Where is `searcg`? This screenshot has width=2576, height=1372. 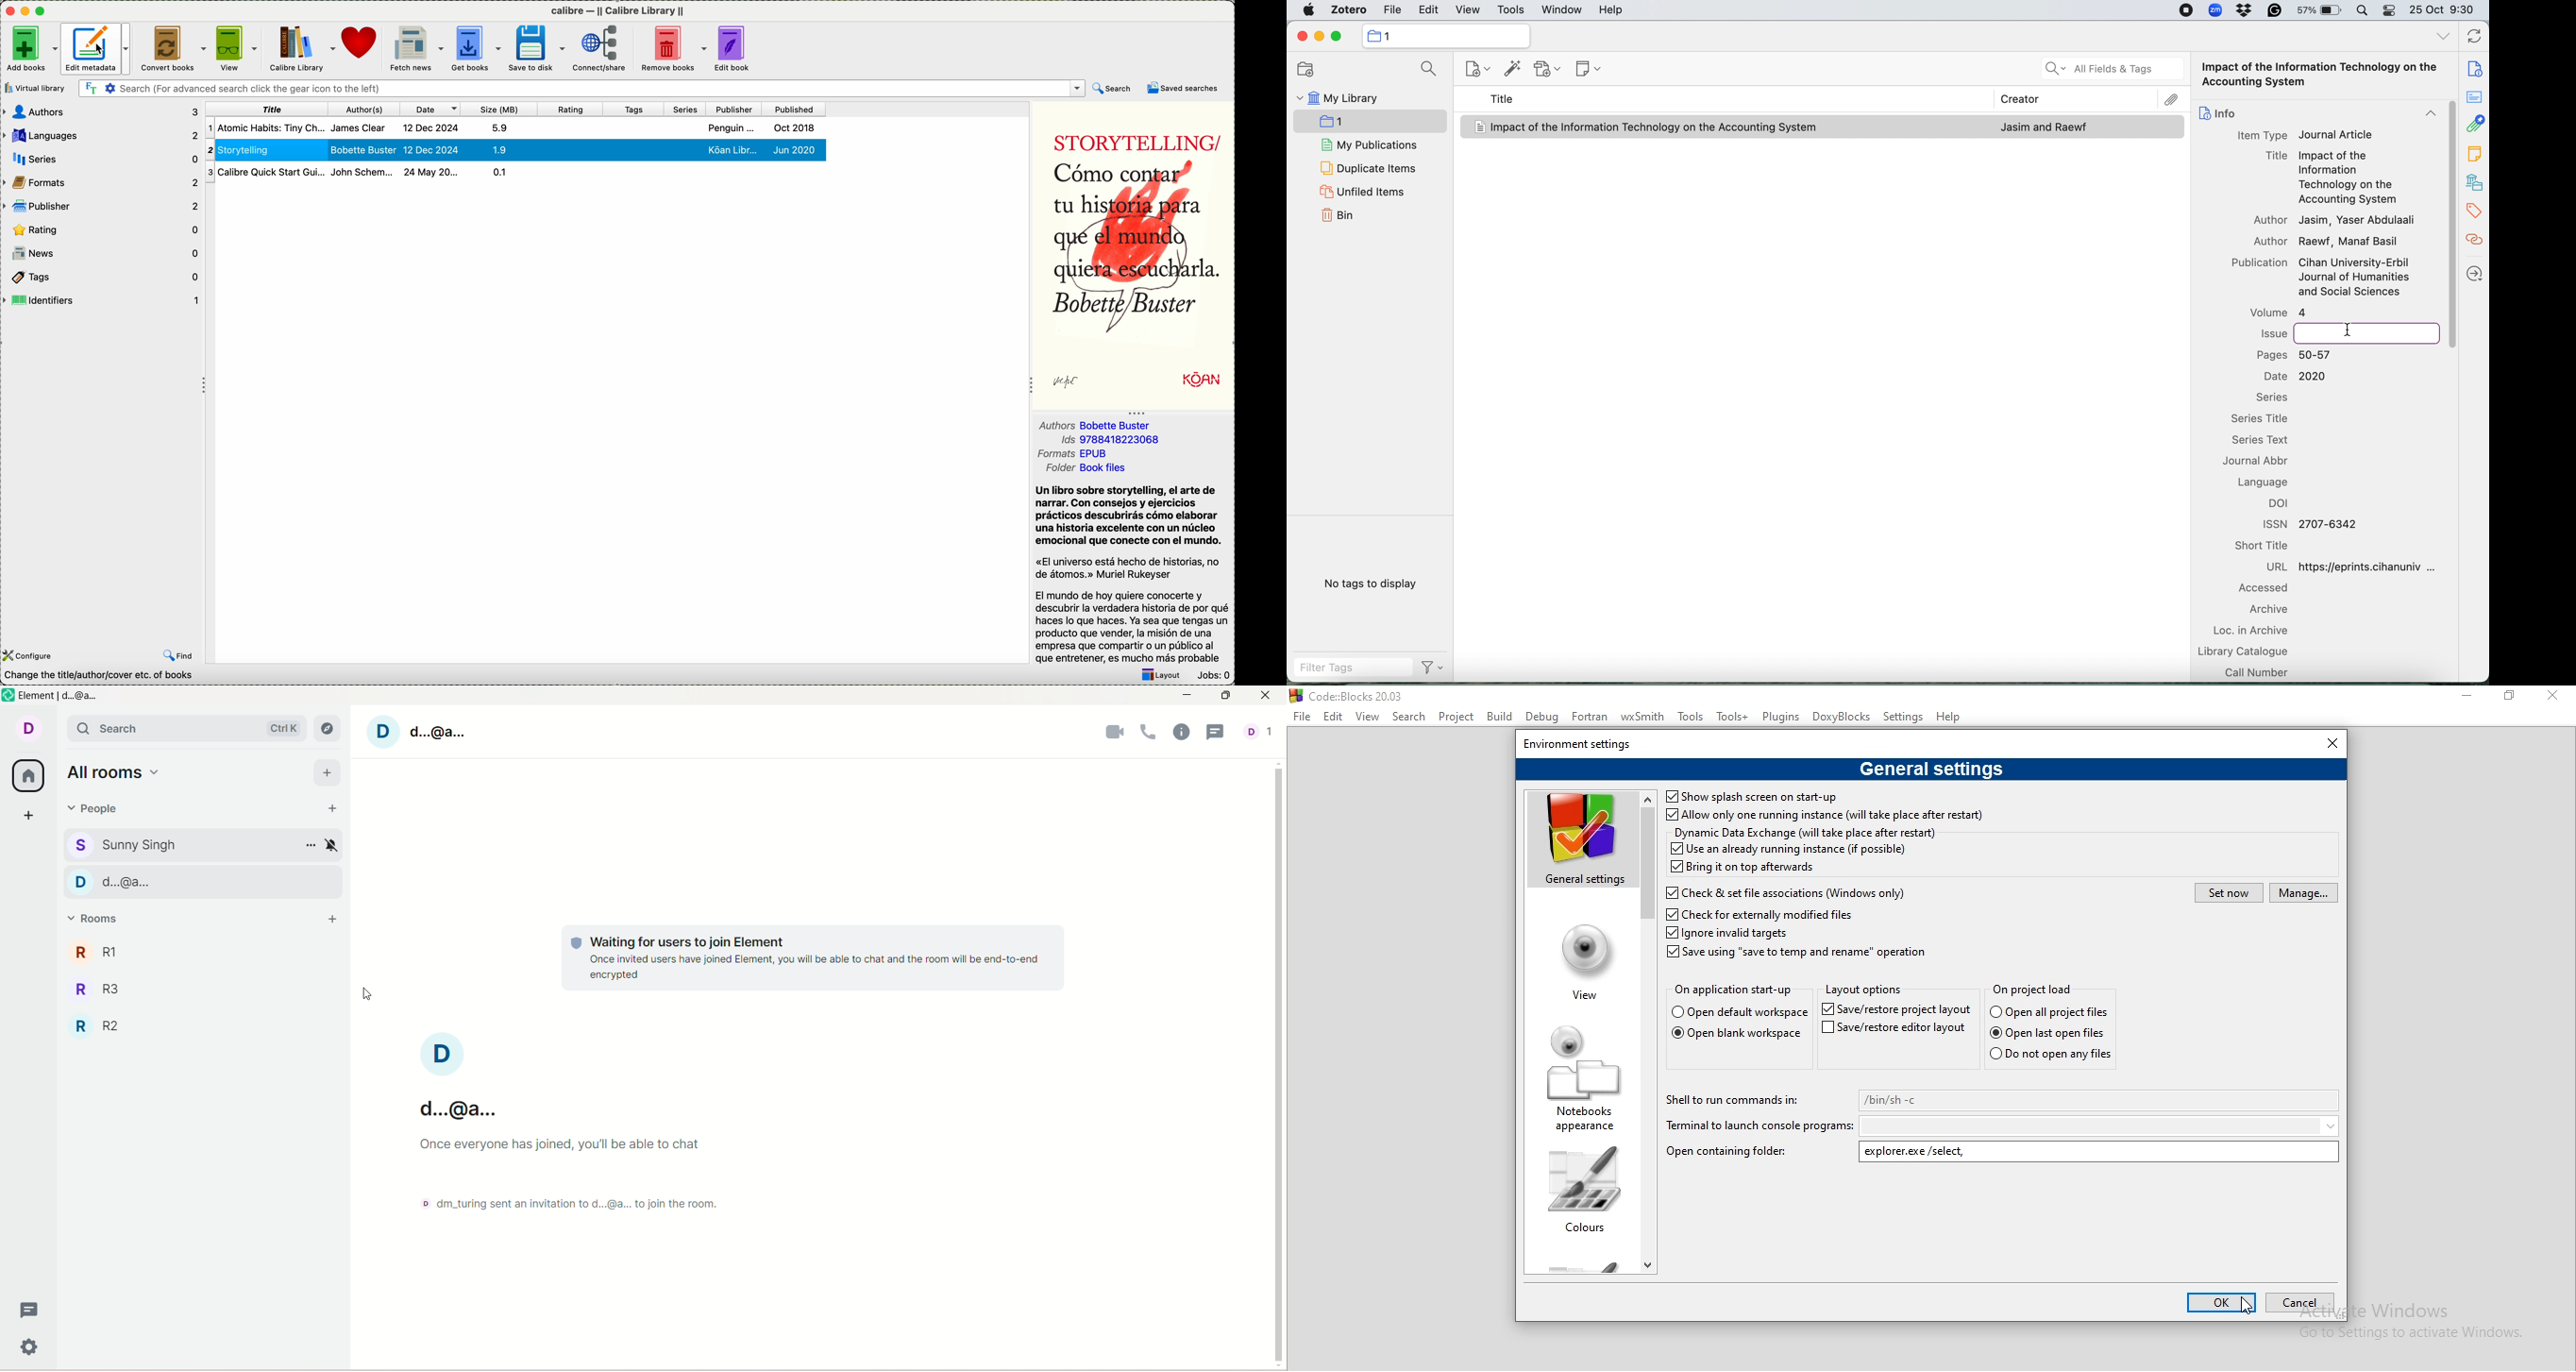
searcg is located at coordinates (1427, 69).